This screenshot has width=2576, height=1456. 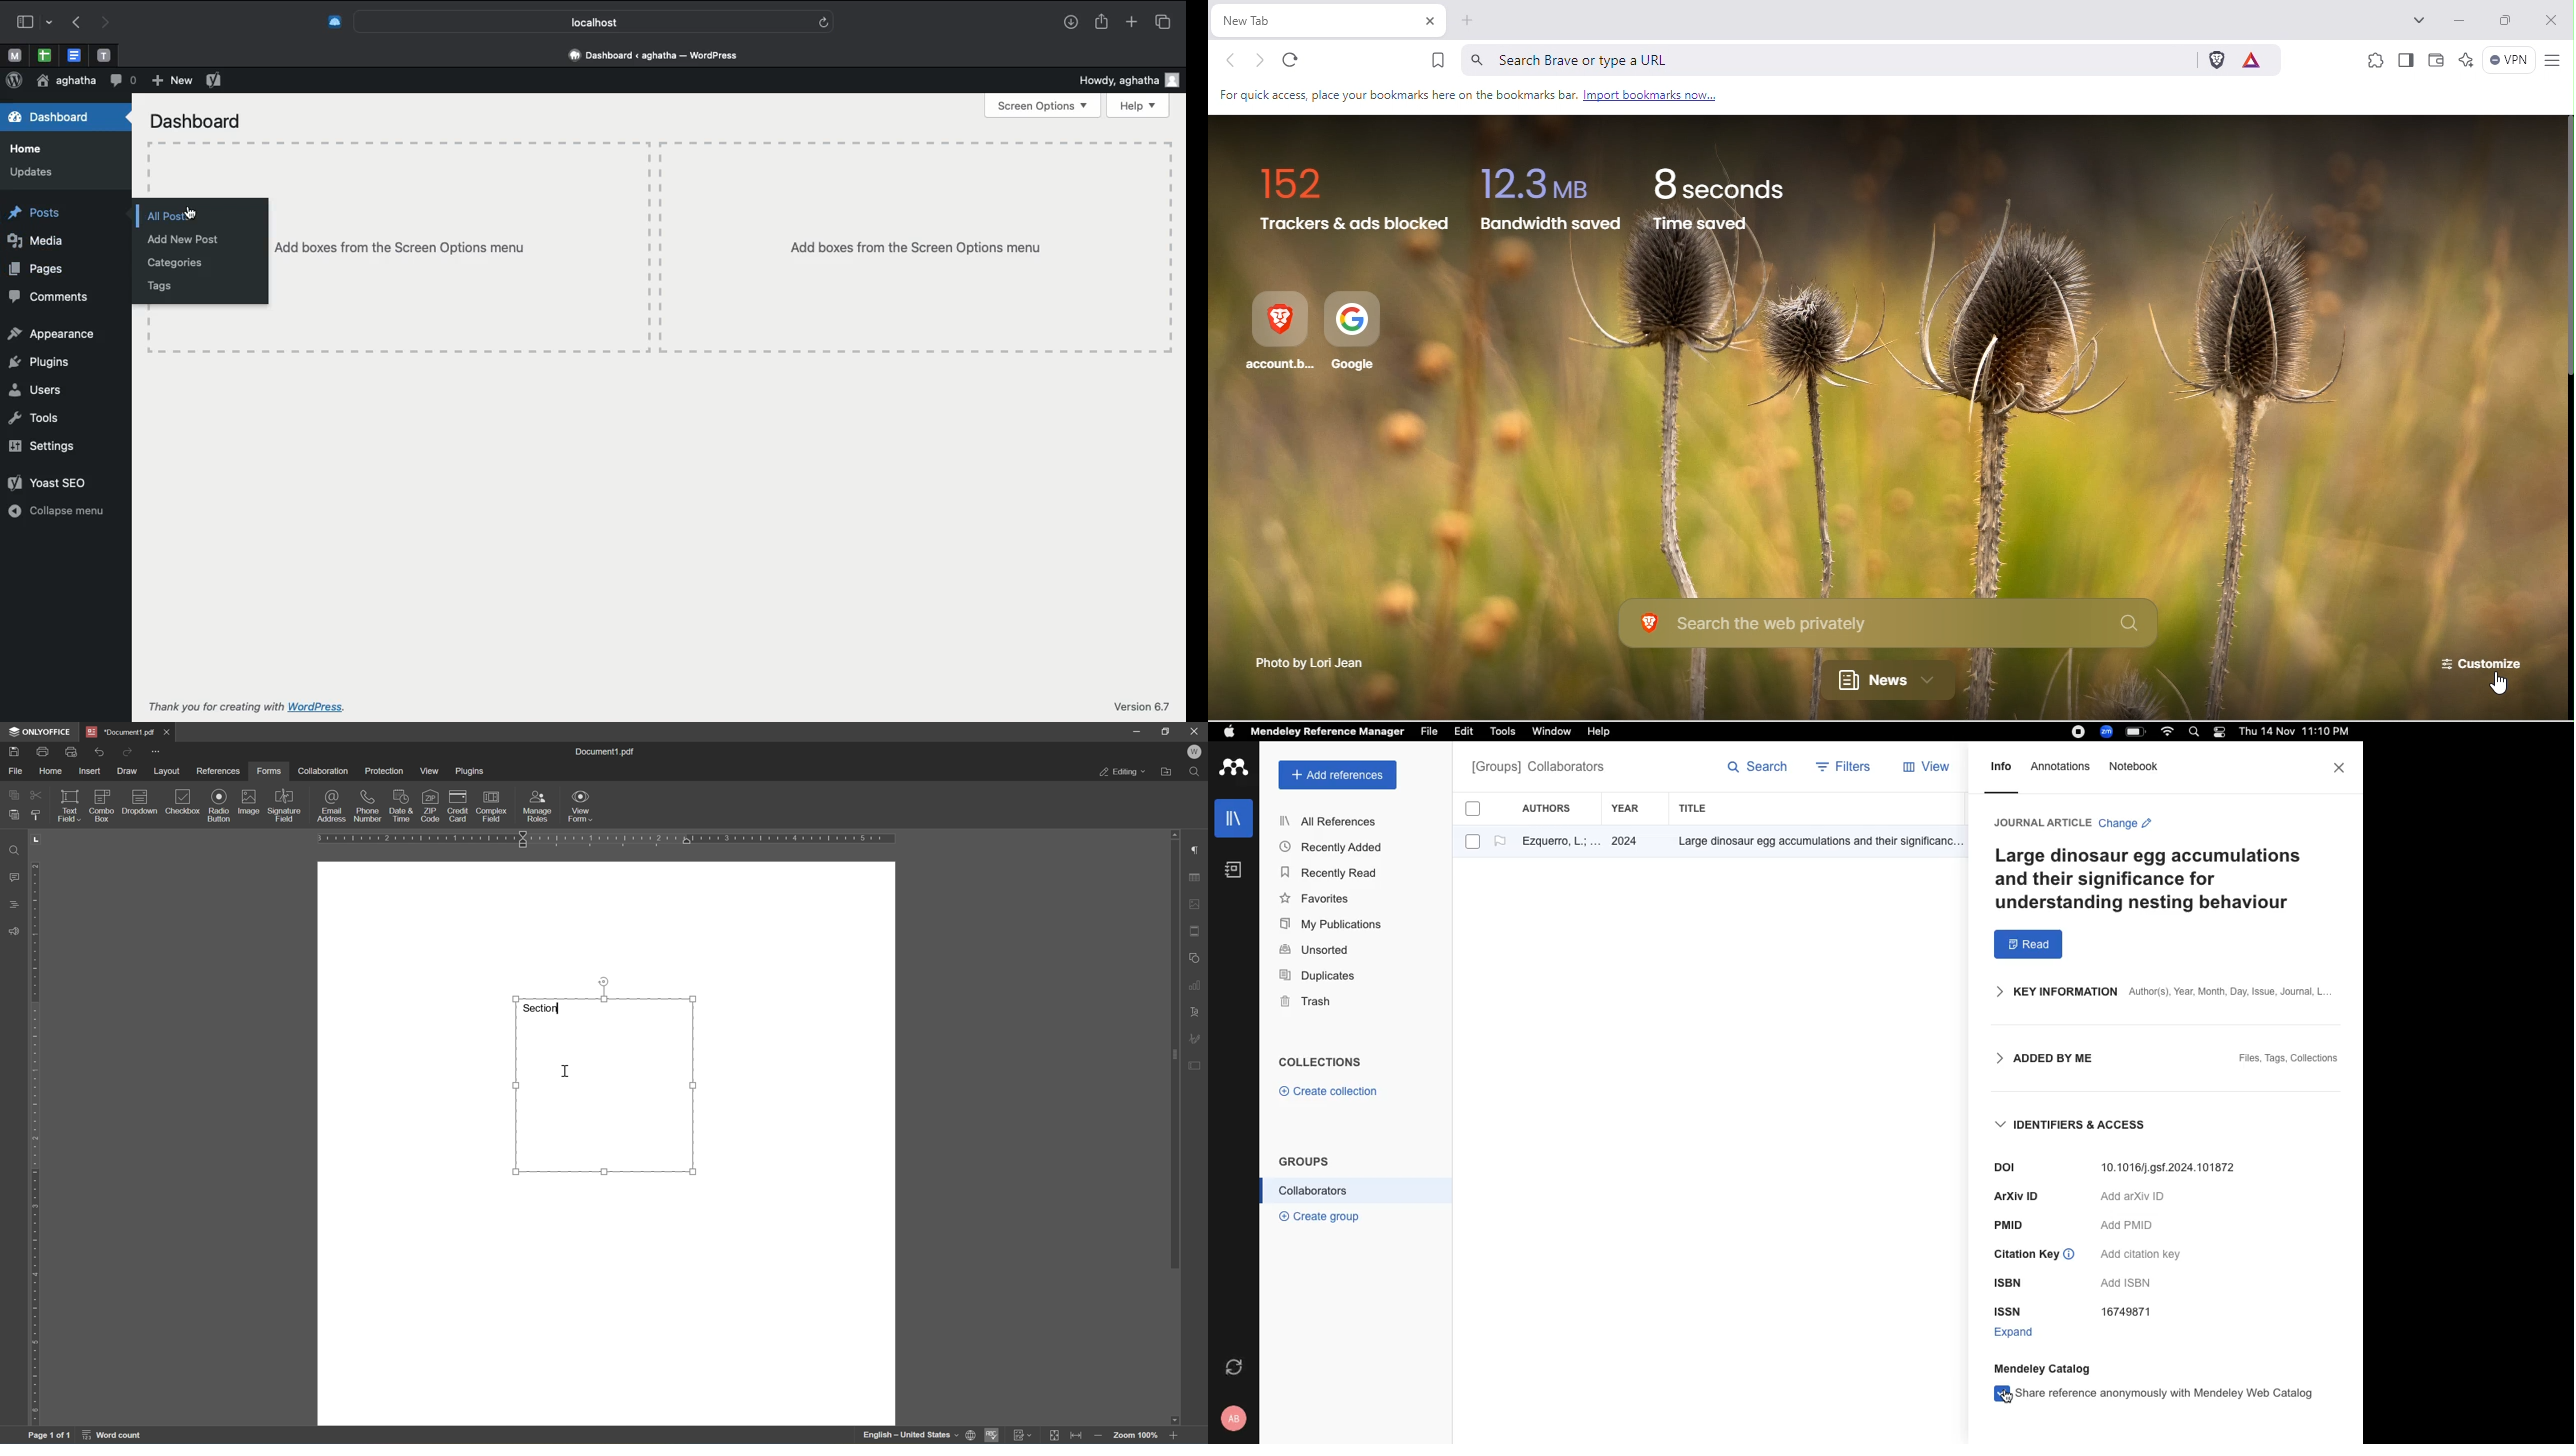 What do you see at coordinates (45, 481) in the screenshot?
I see `Yoast SEO` at bounding box center [45, 481].